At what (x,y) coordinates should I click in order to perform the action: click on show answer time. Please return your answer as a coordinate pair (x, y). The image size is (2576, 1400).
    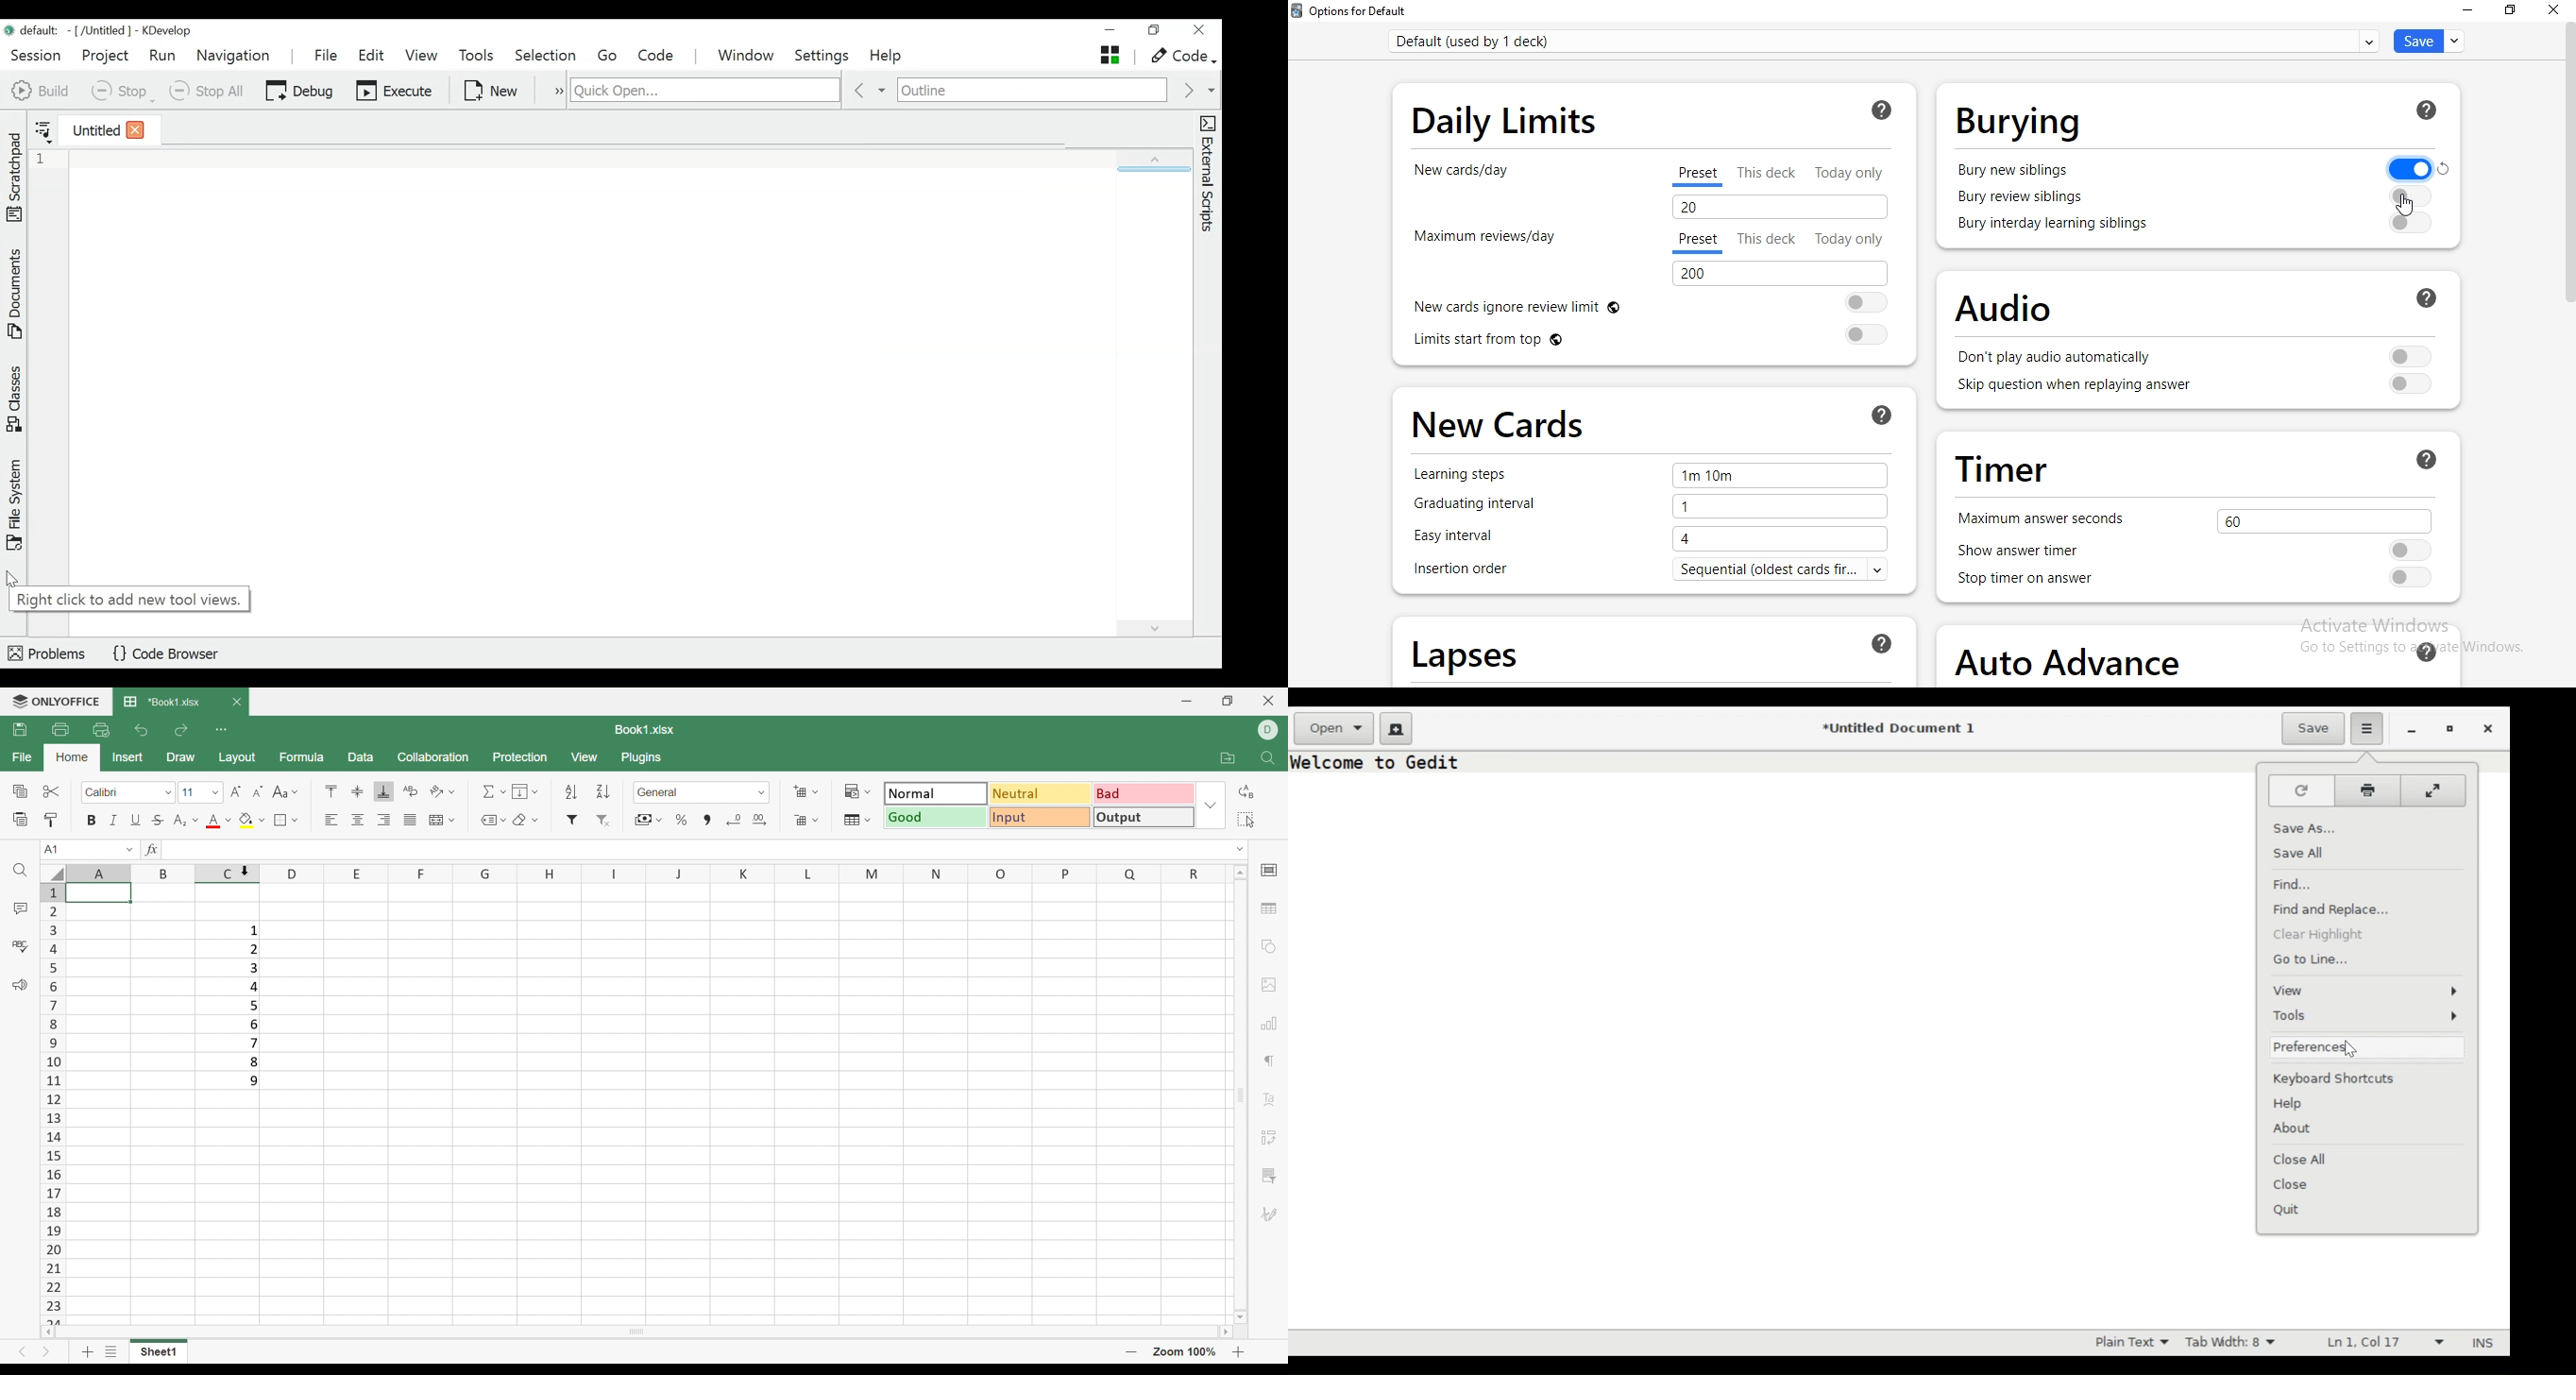
    Looking at the image, I should click on (2036, 552).